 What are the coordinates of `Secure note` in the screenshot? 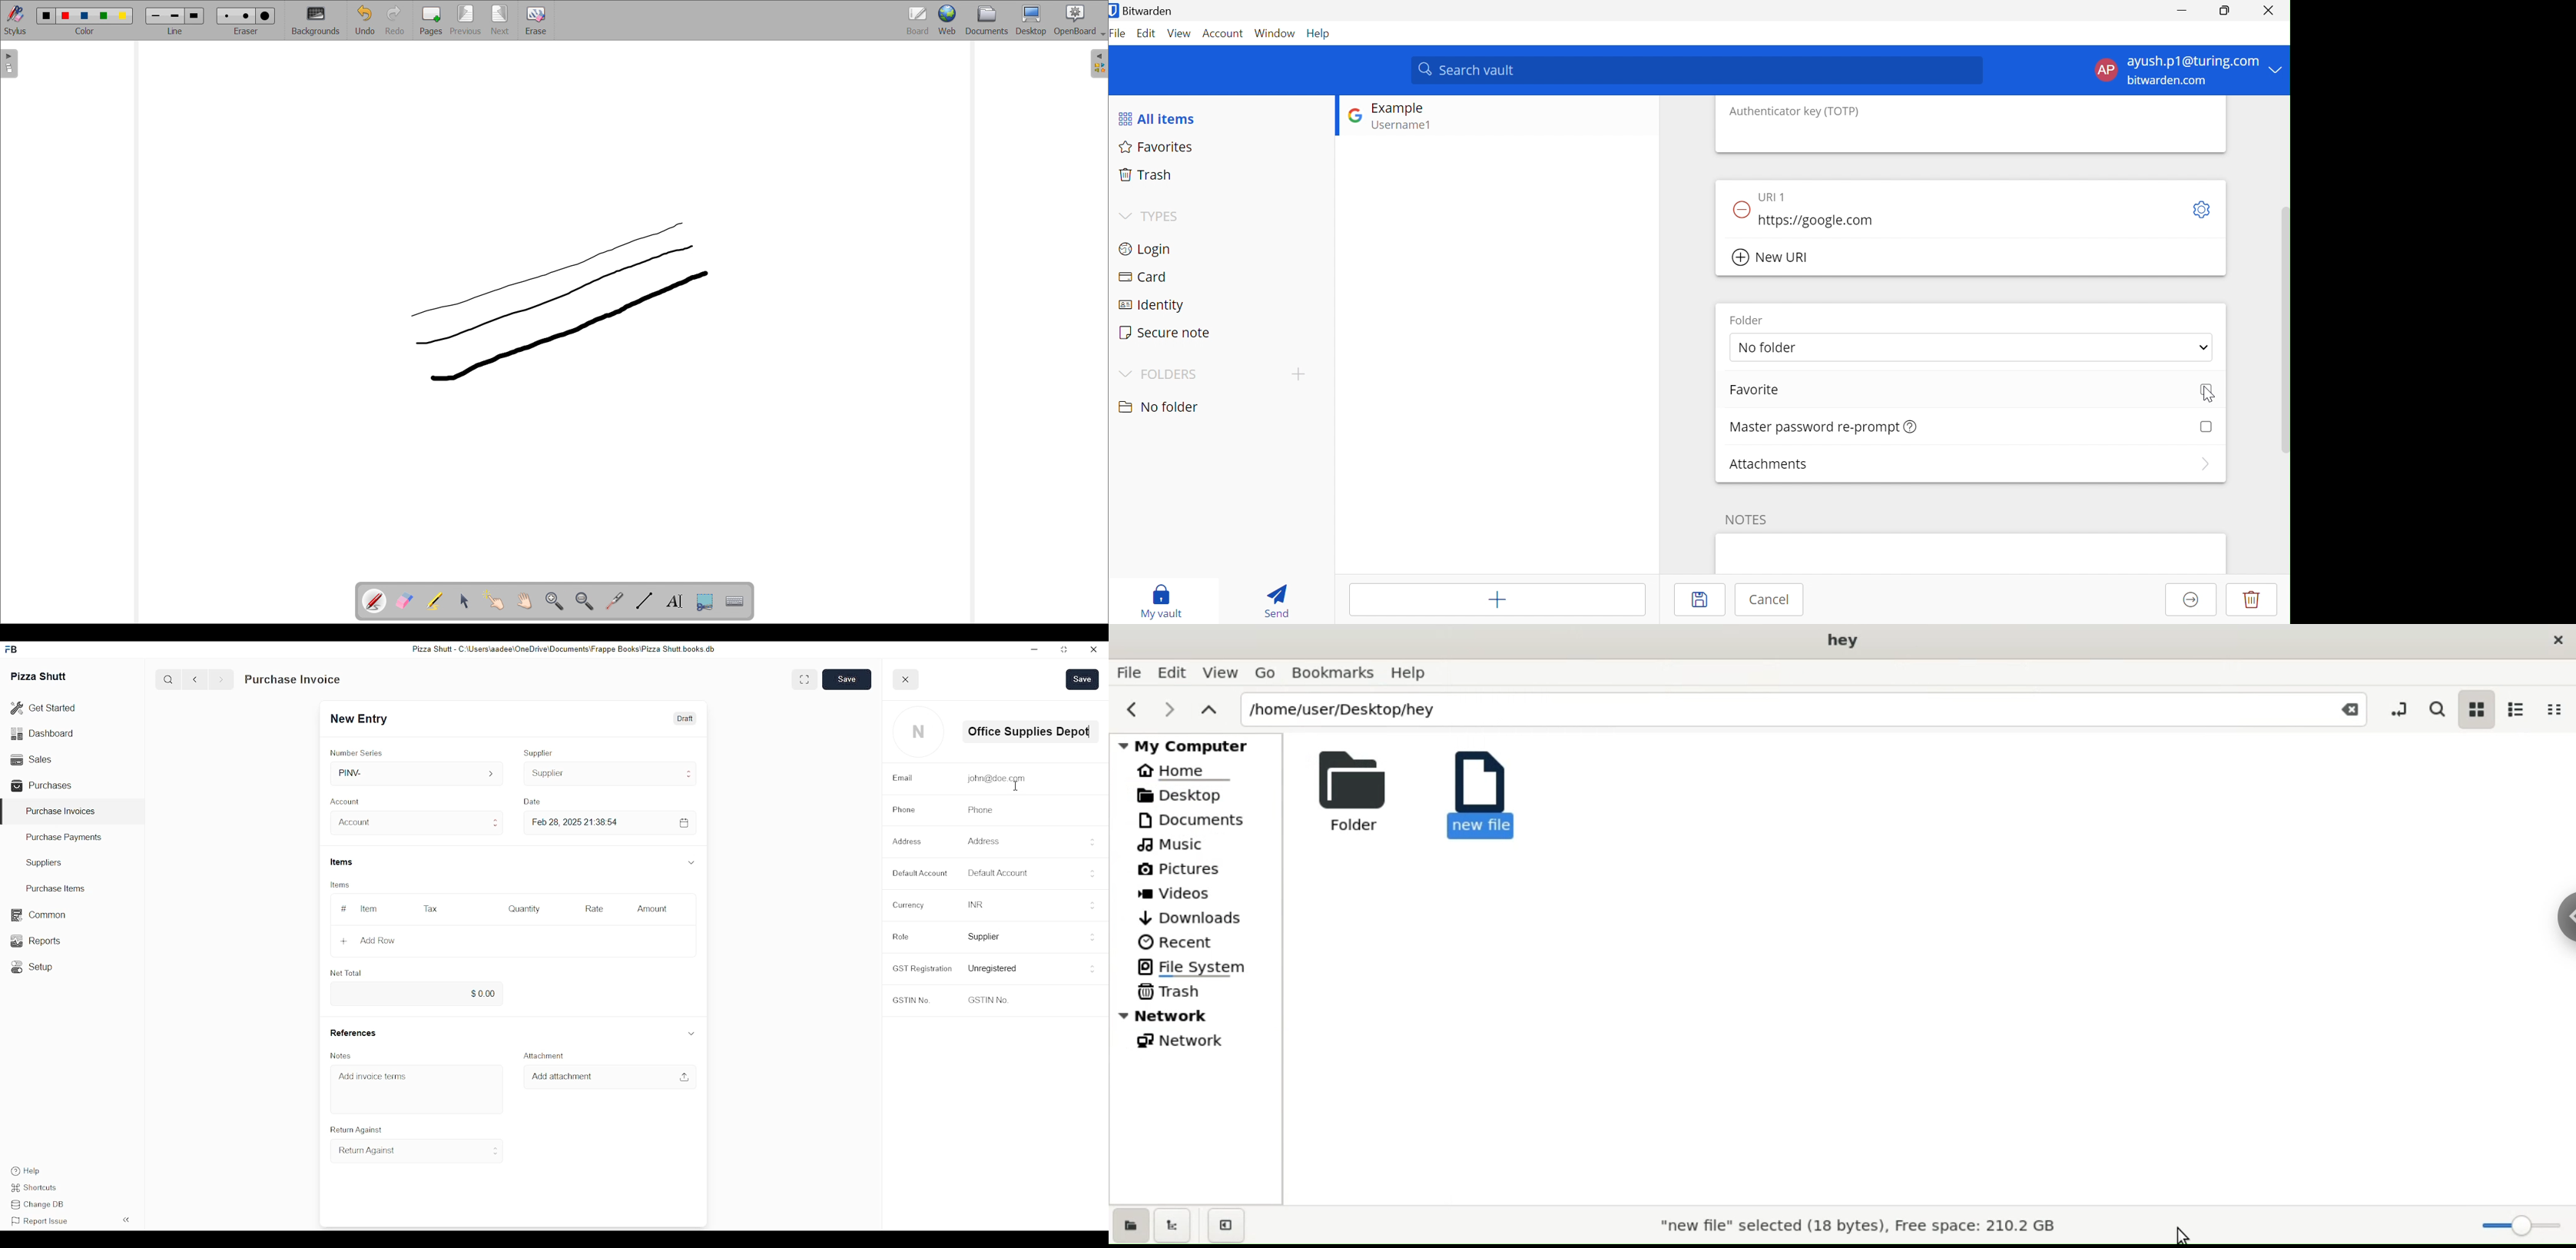 It's located at (1166, 332).